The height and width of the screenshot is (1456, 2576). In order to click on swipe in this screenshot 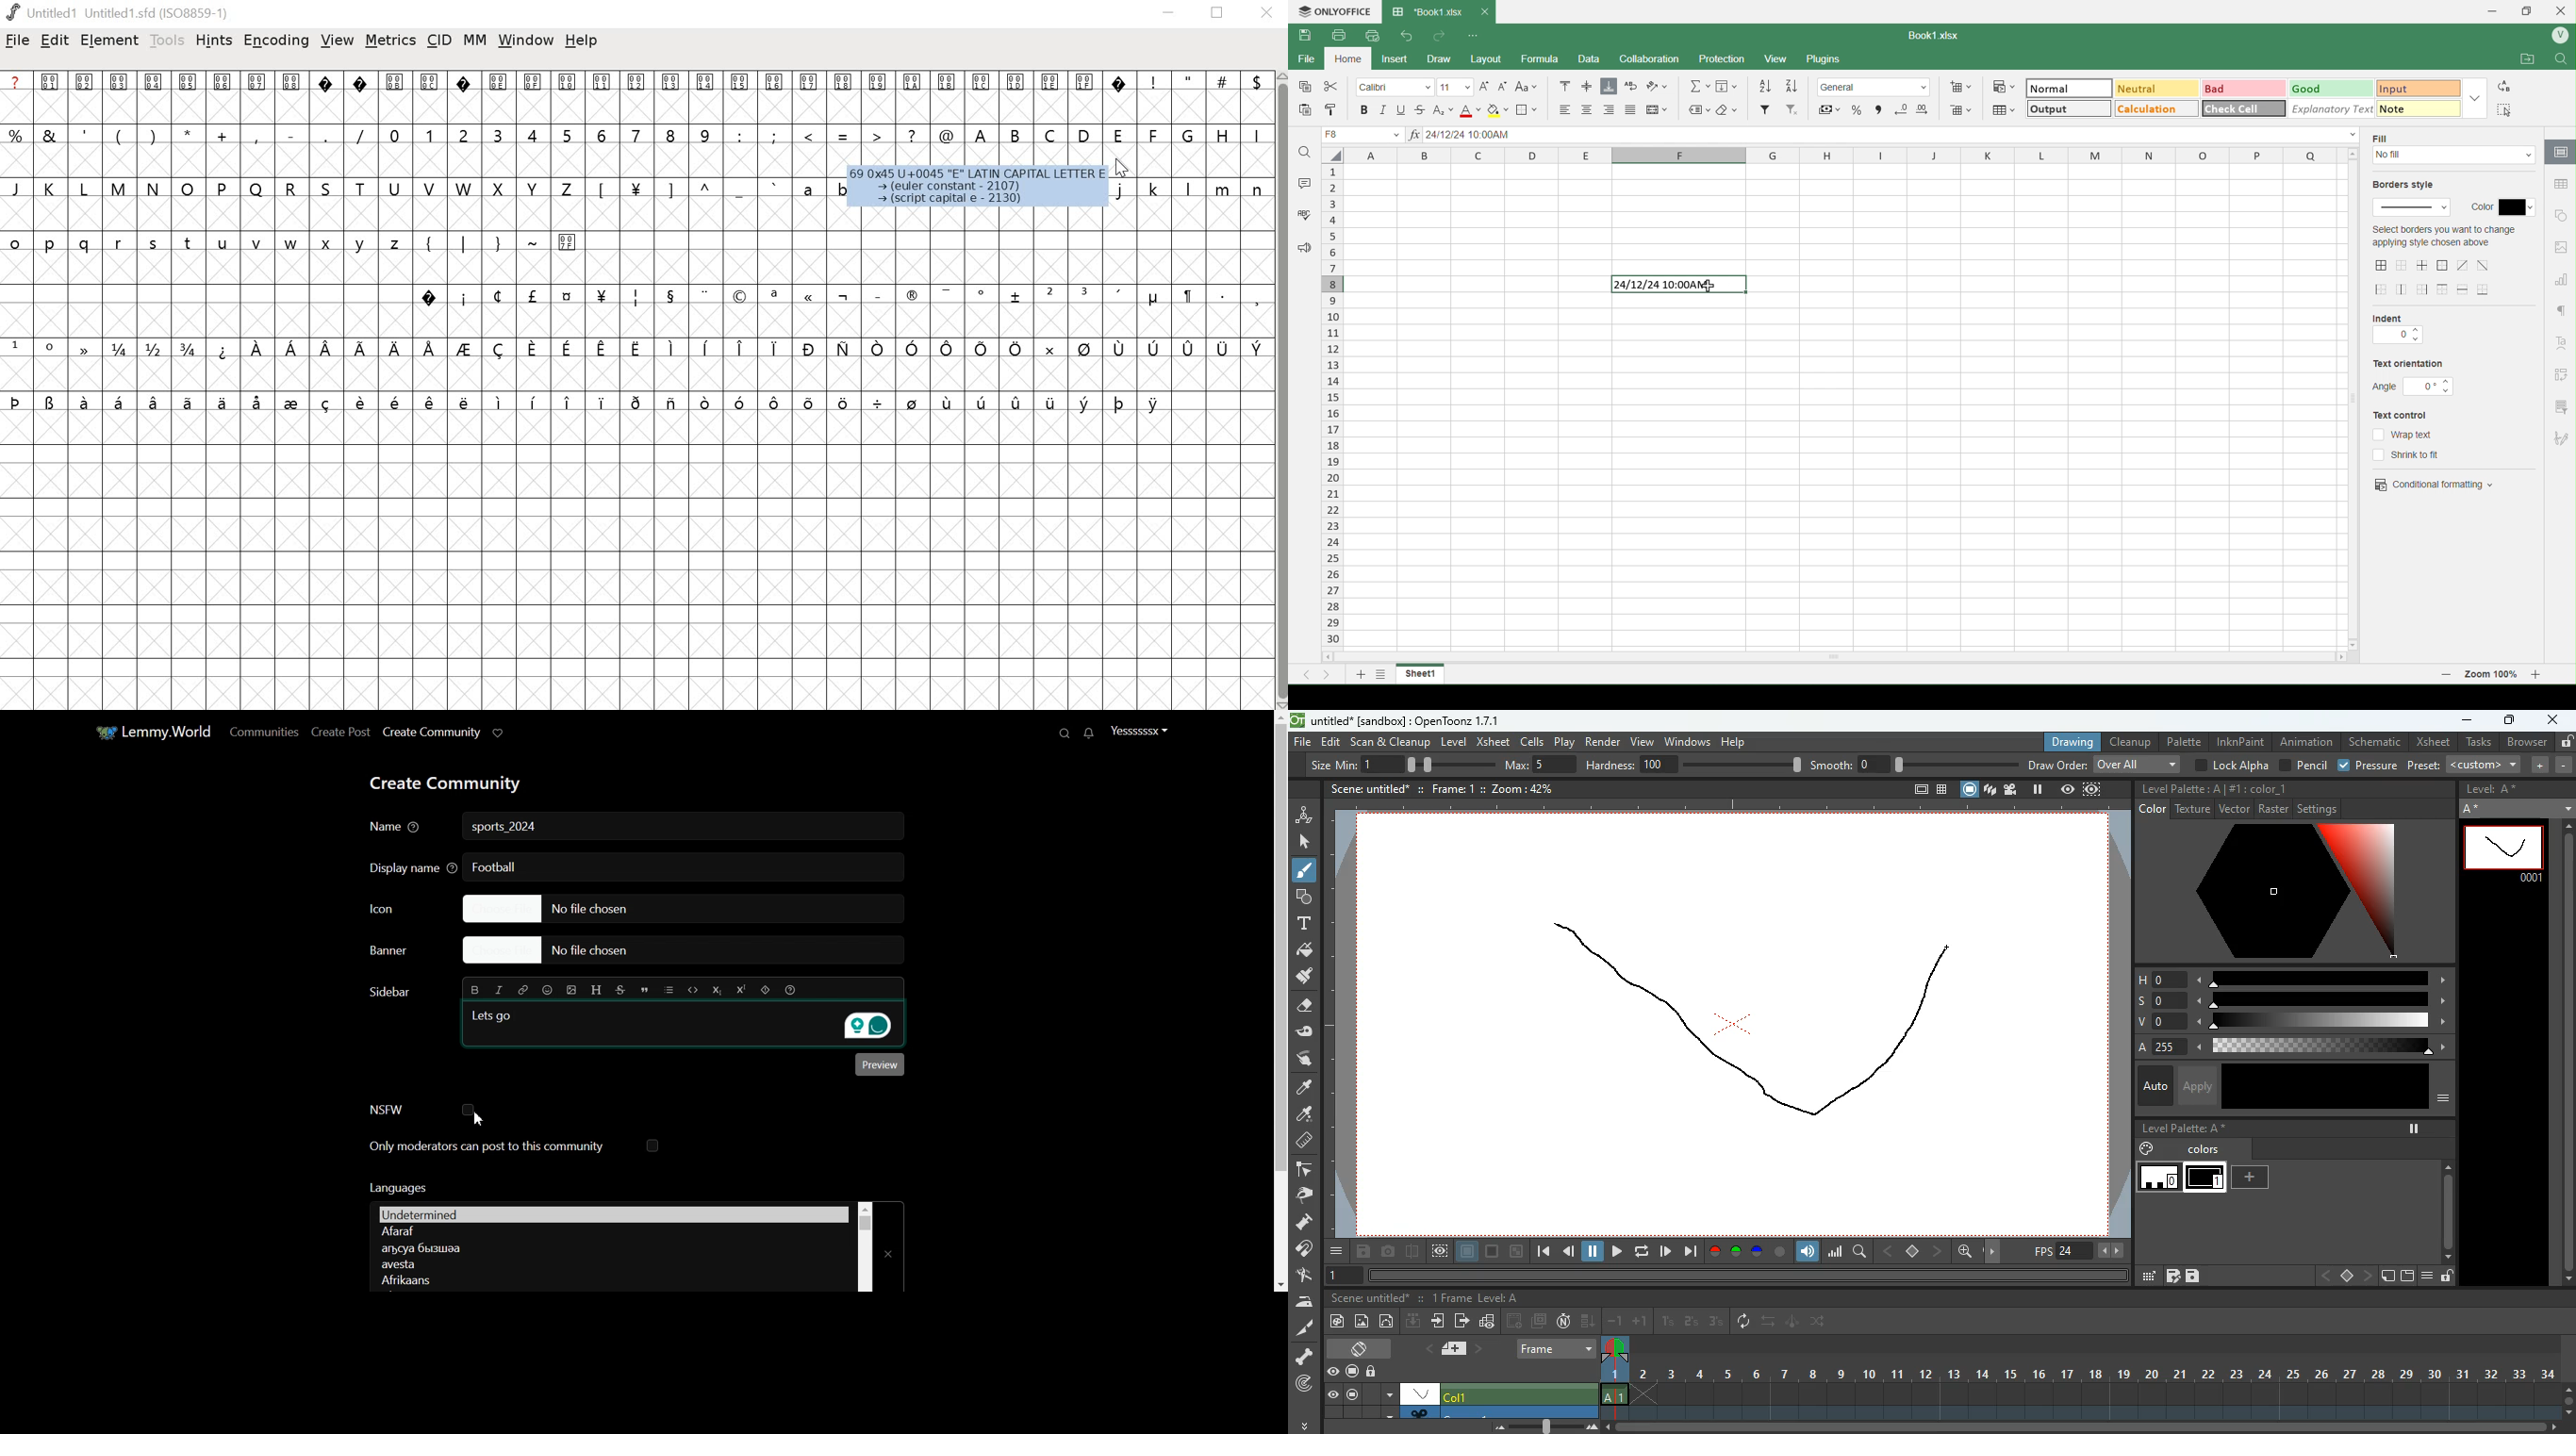, I will do `click(1302, 1058)`.